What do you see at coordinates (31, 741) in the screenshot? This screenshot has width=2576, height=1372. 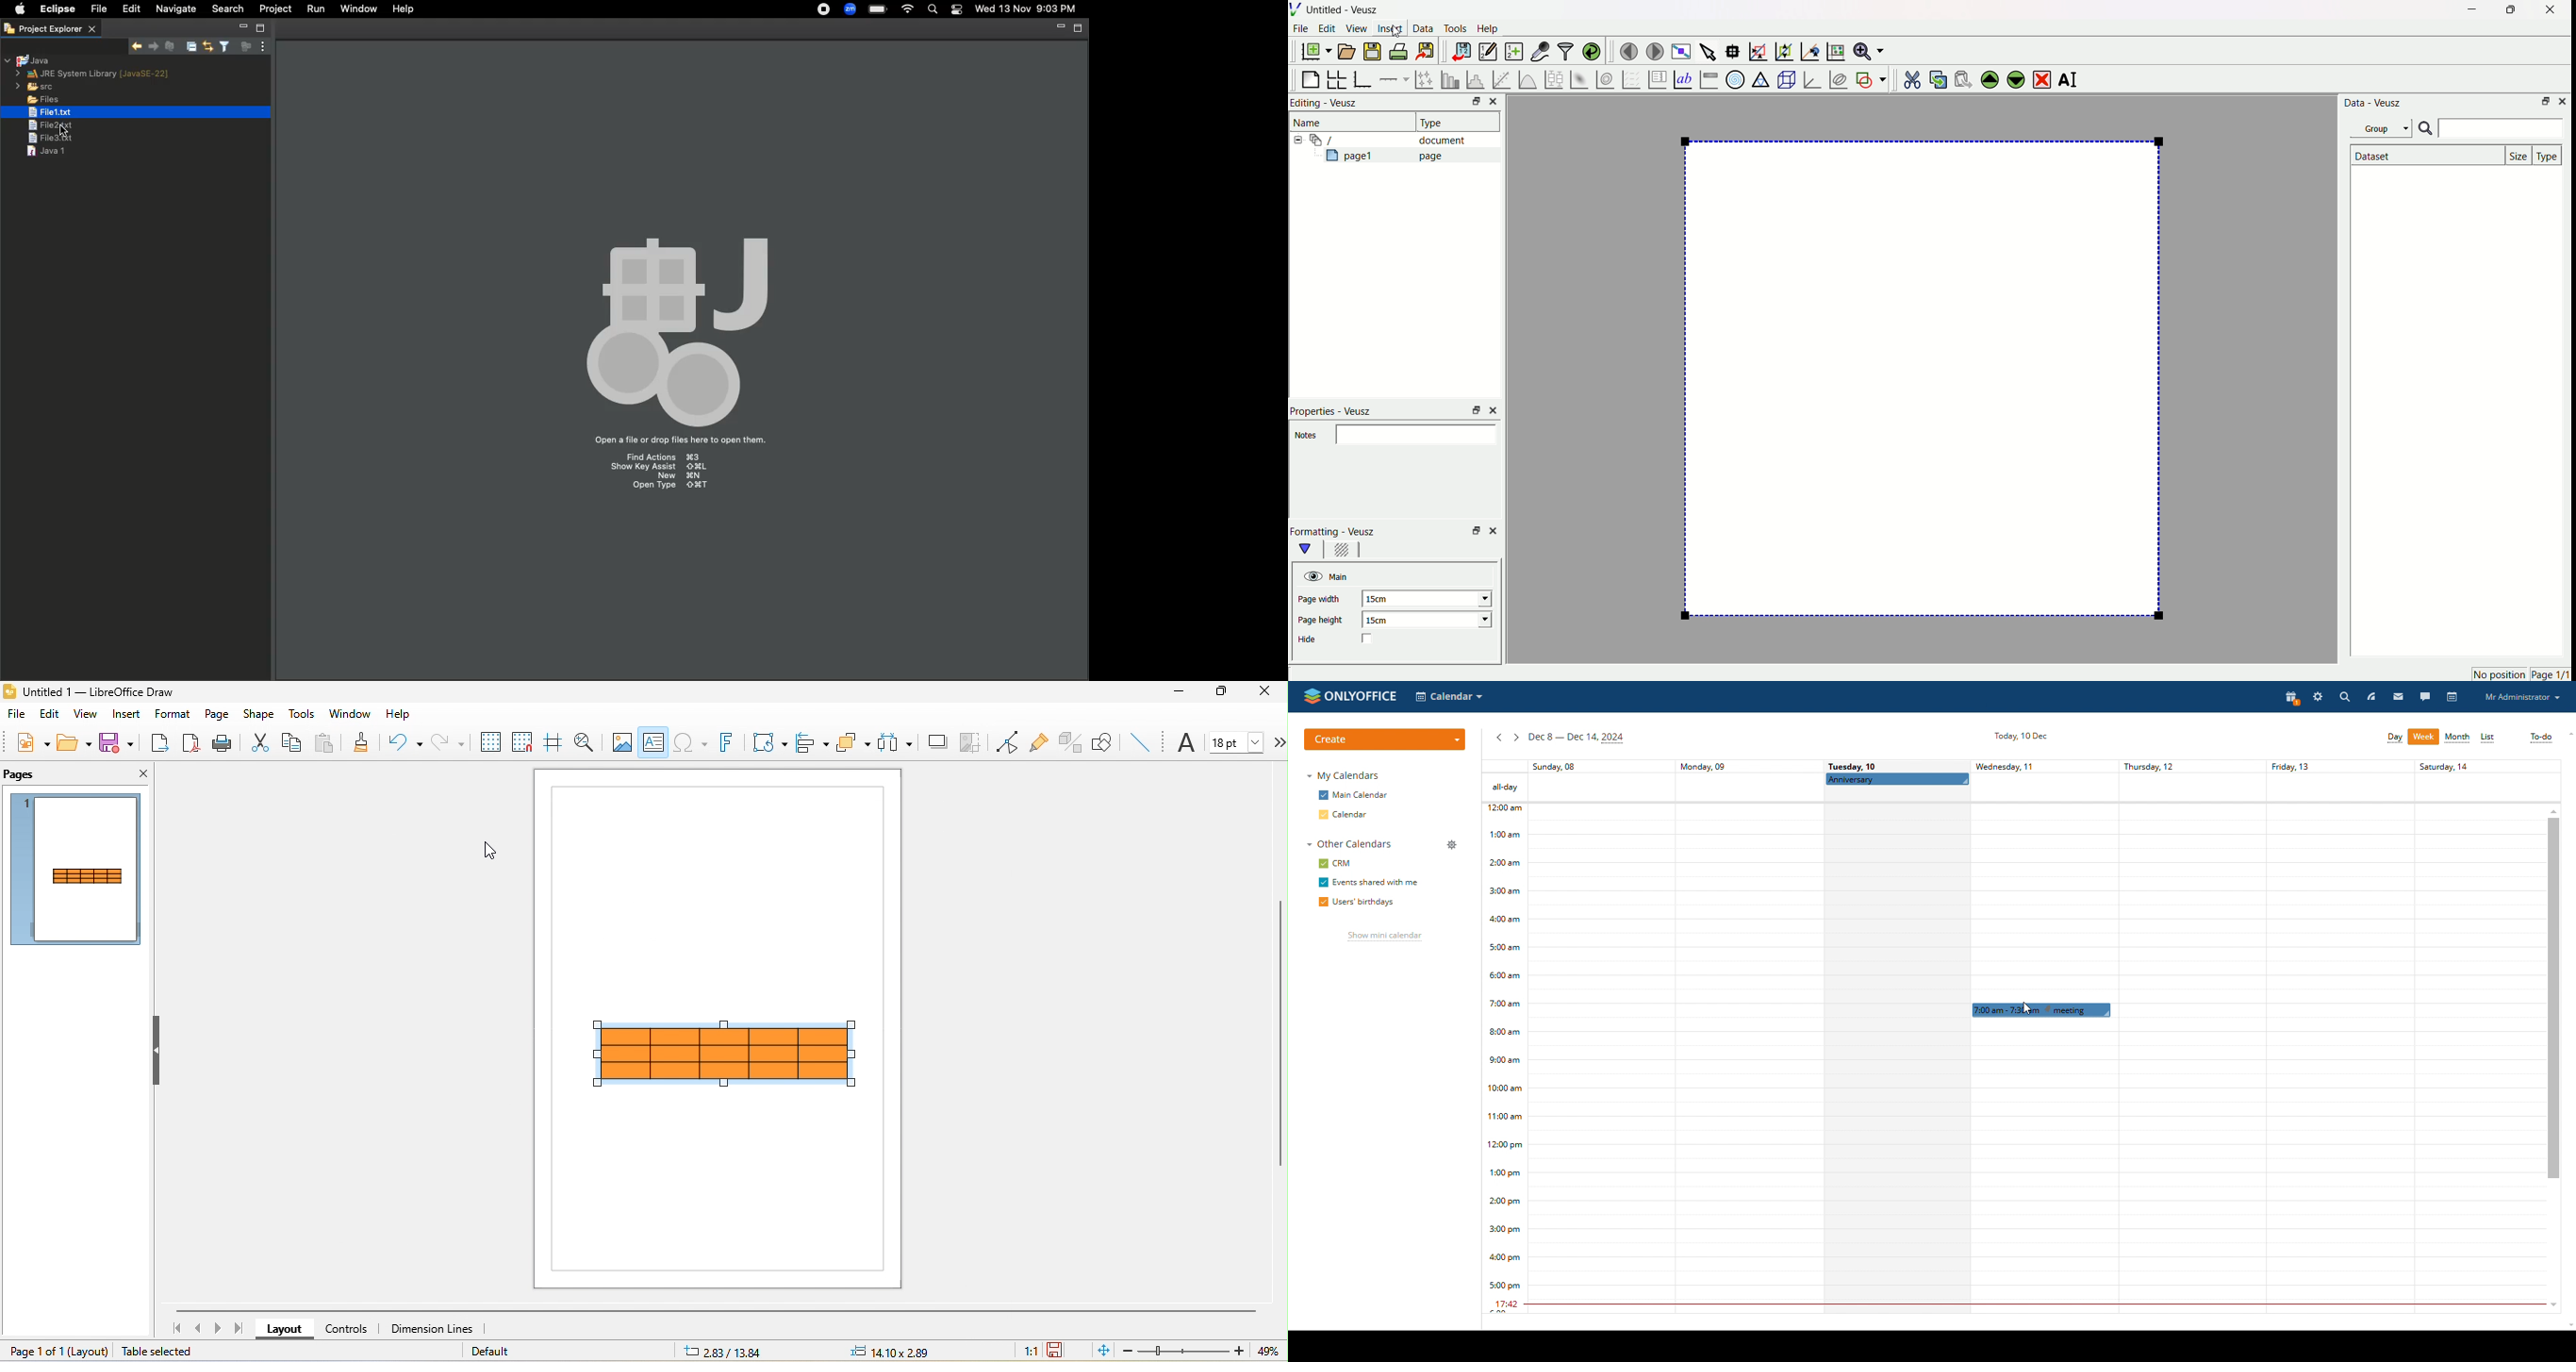 I see `new` at bounding box center [31, 741].